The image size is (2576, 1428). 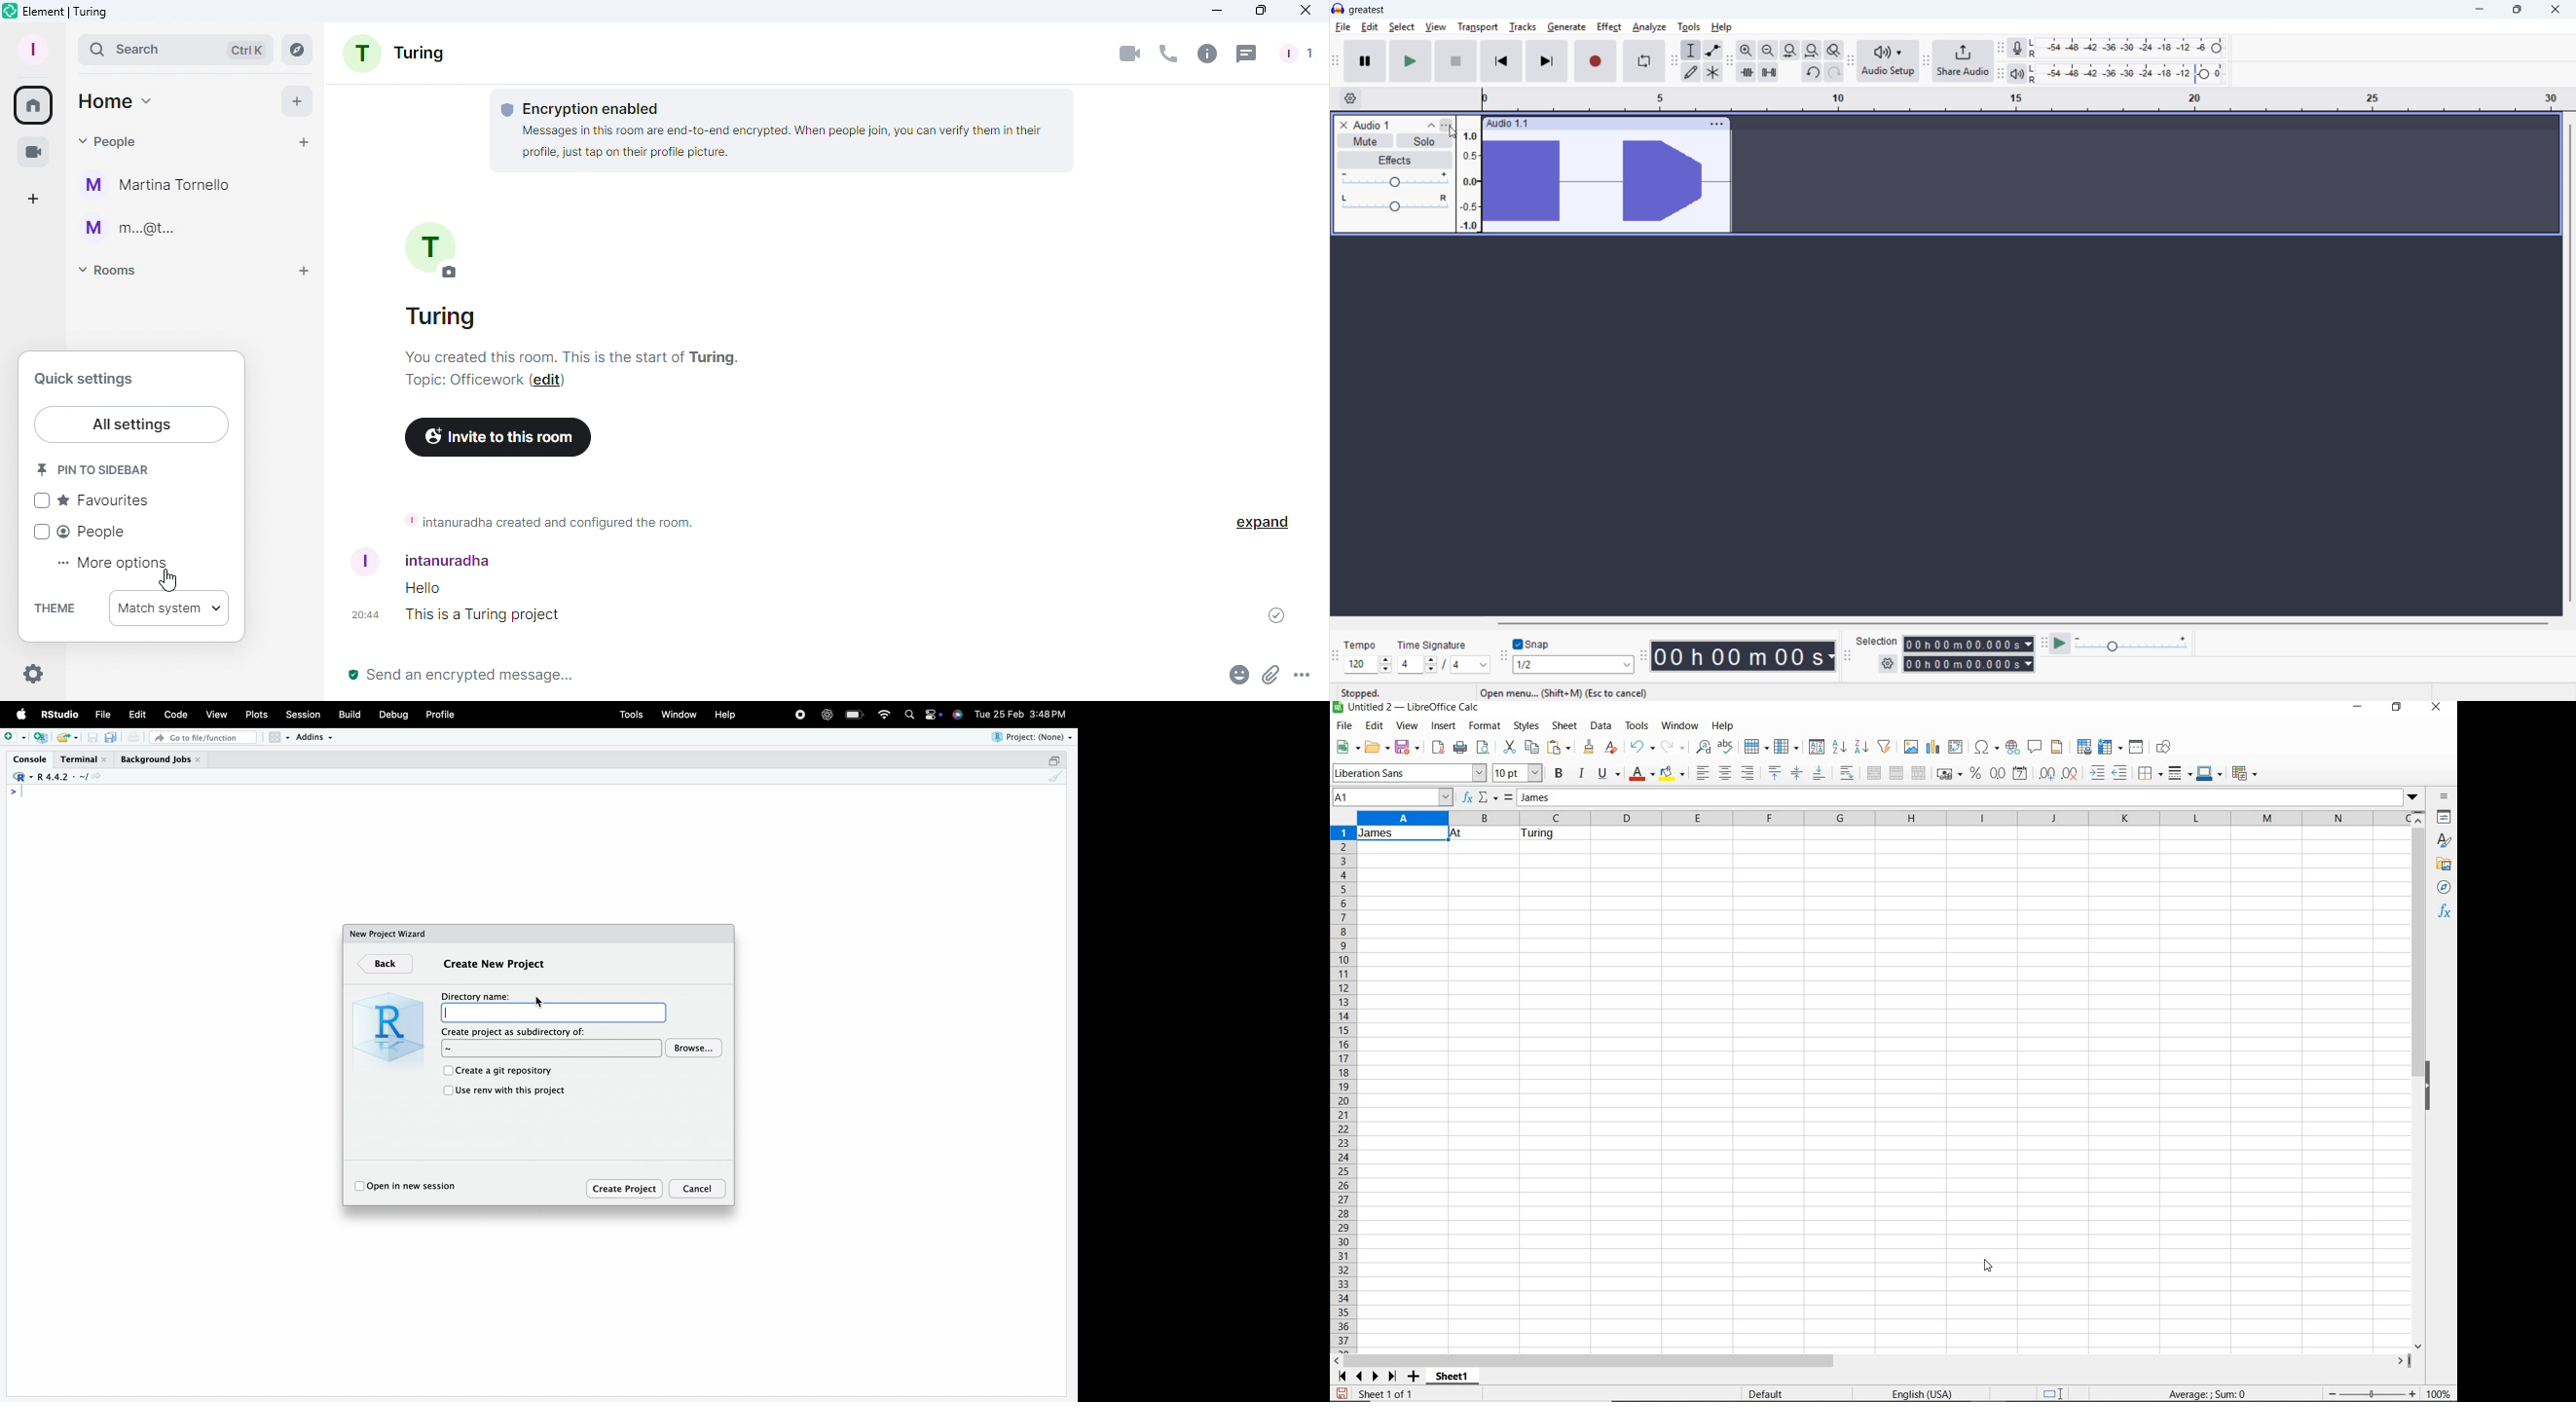 What do you see at coordinates (1507, 798) in the screenshot?
I see `formula` at bounding box center [1507, 798].